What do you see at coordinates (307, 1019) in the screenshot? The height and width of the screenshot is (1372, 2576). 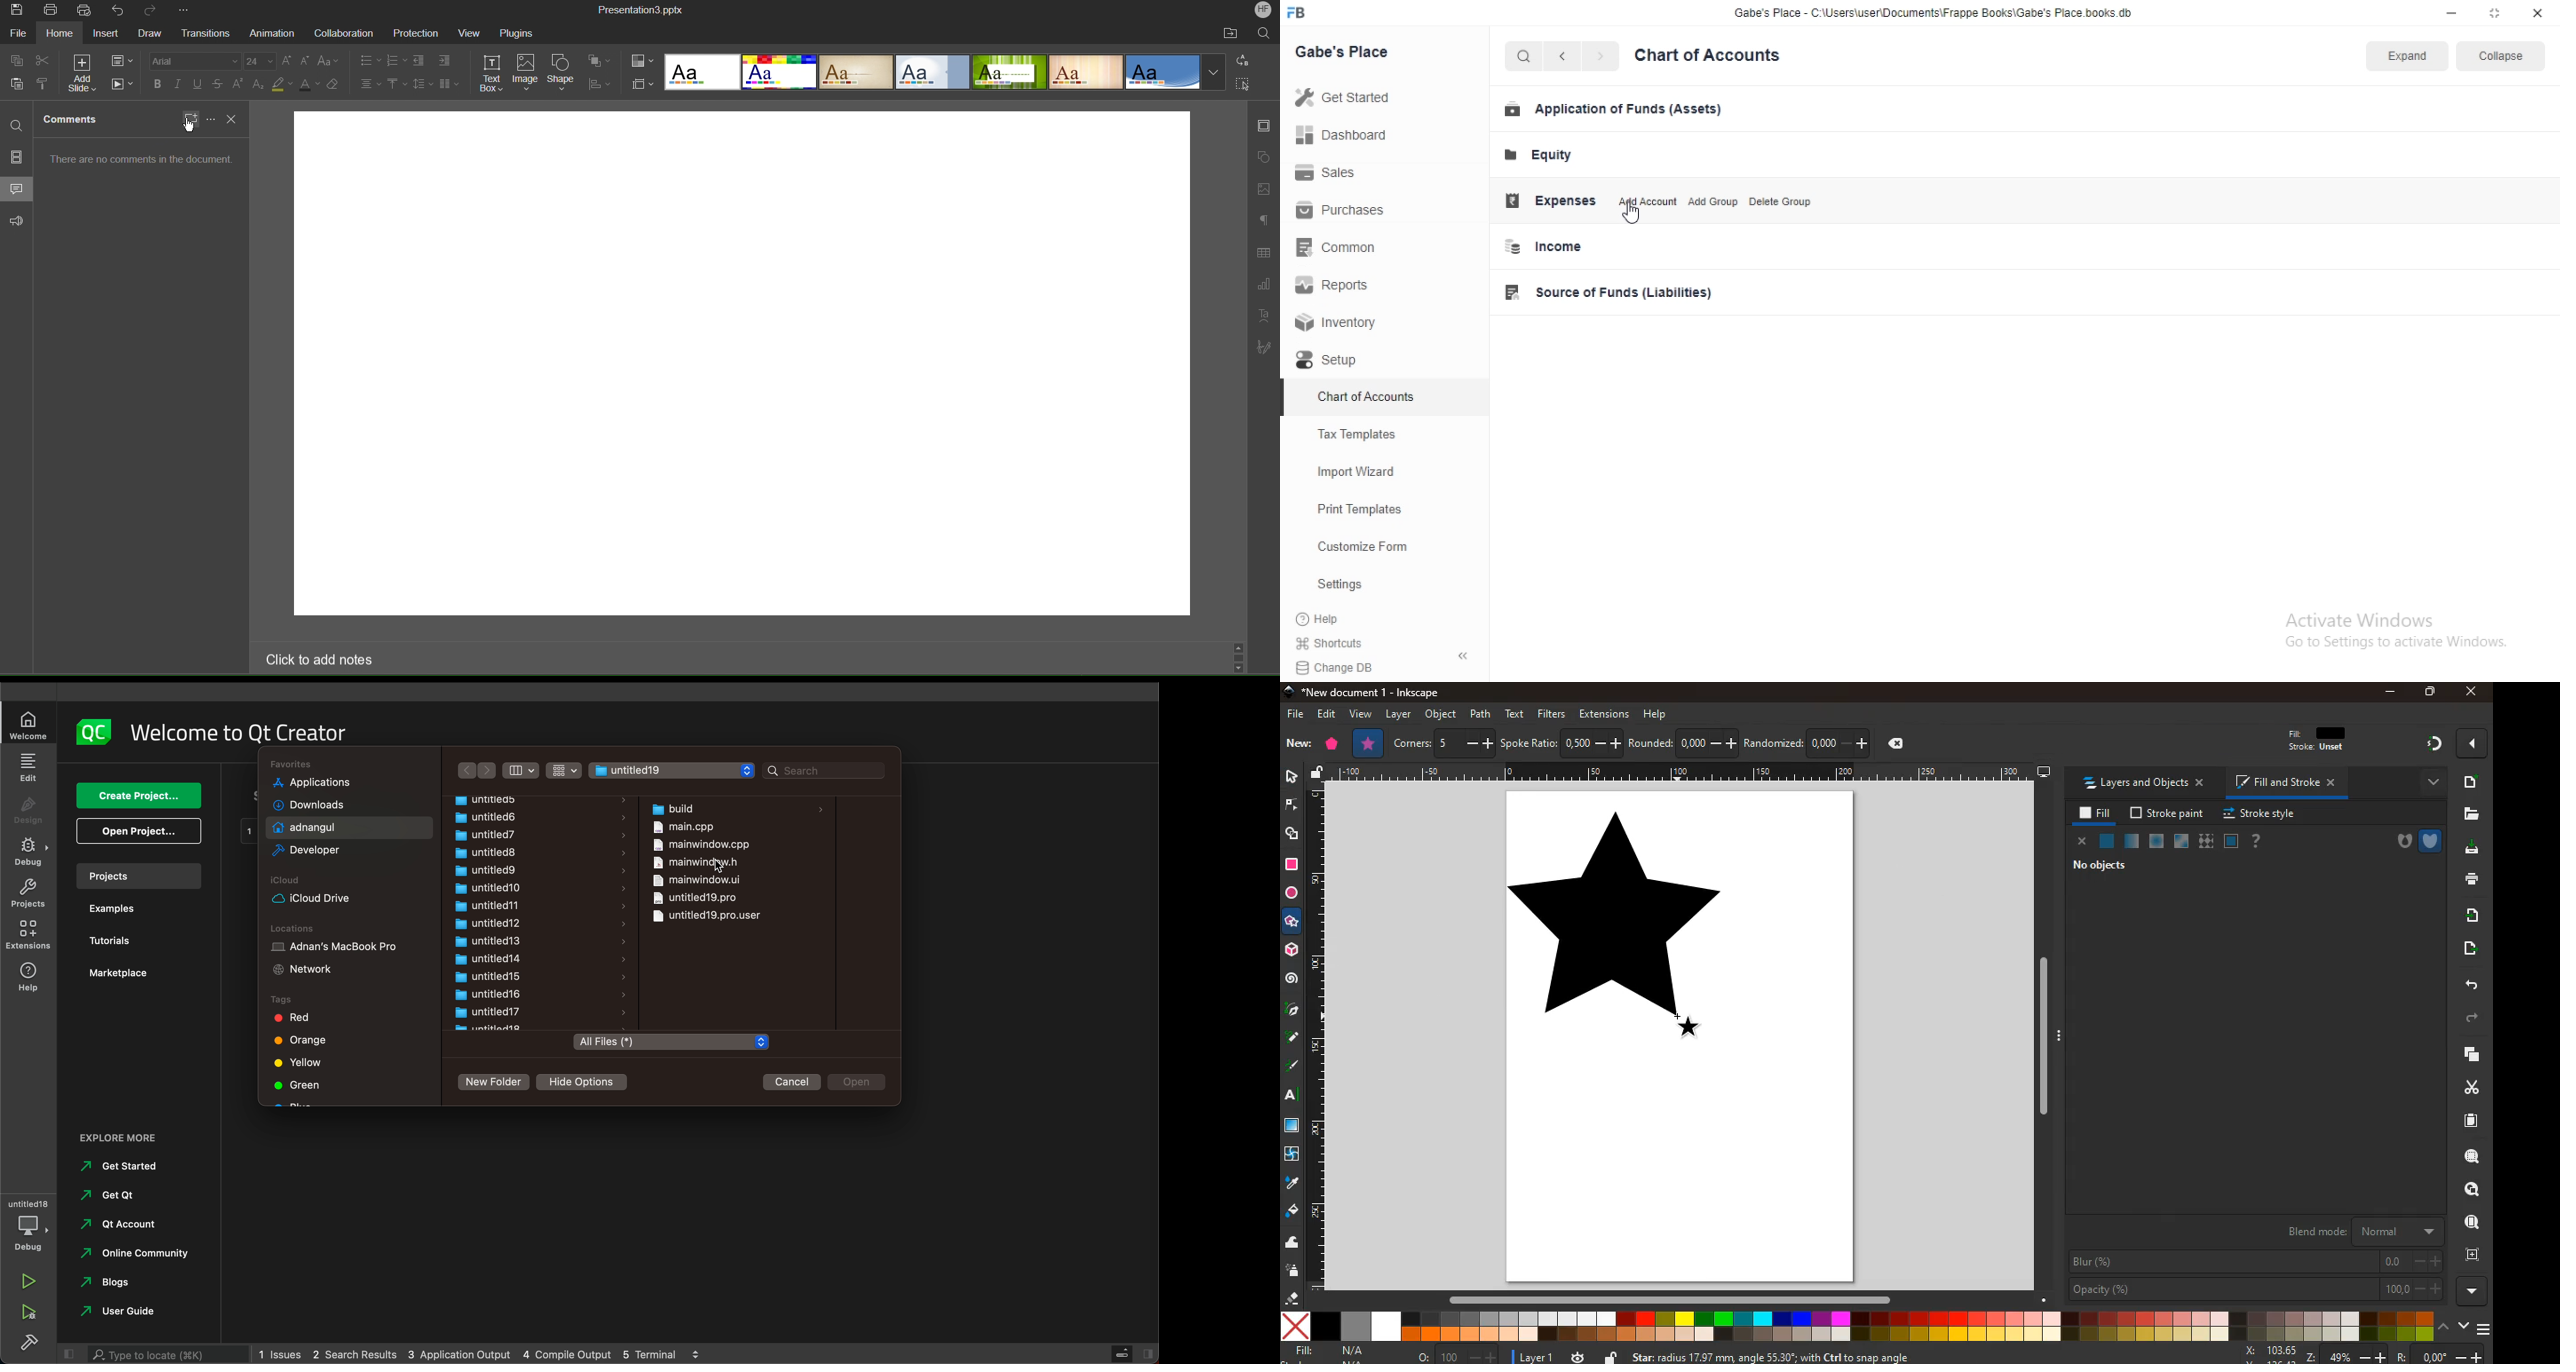 I see `red` at bounding box center [307, 1019].